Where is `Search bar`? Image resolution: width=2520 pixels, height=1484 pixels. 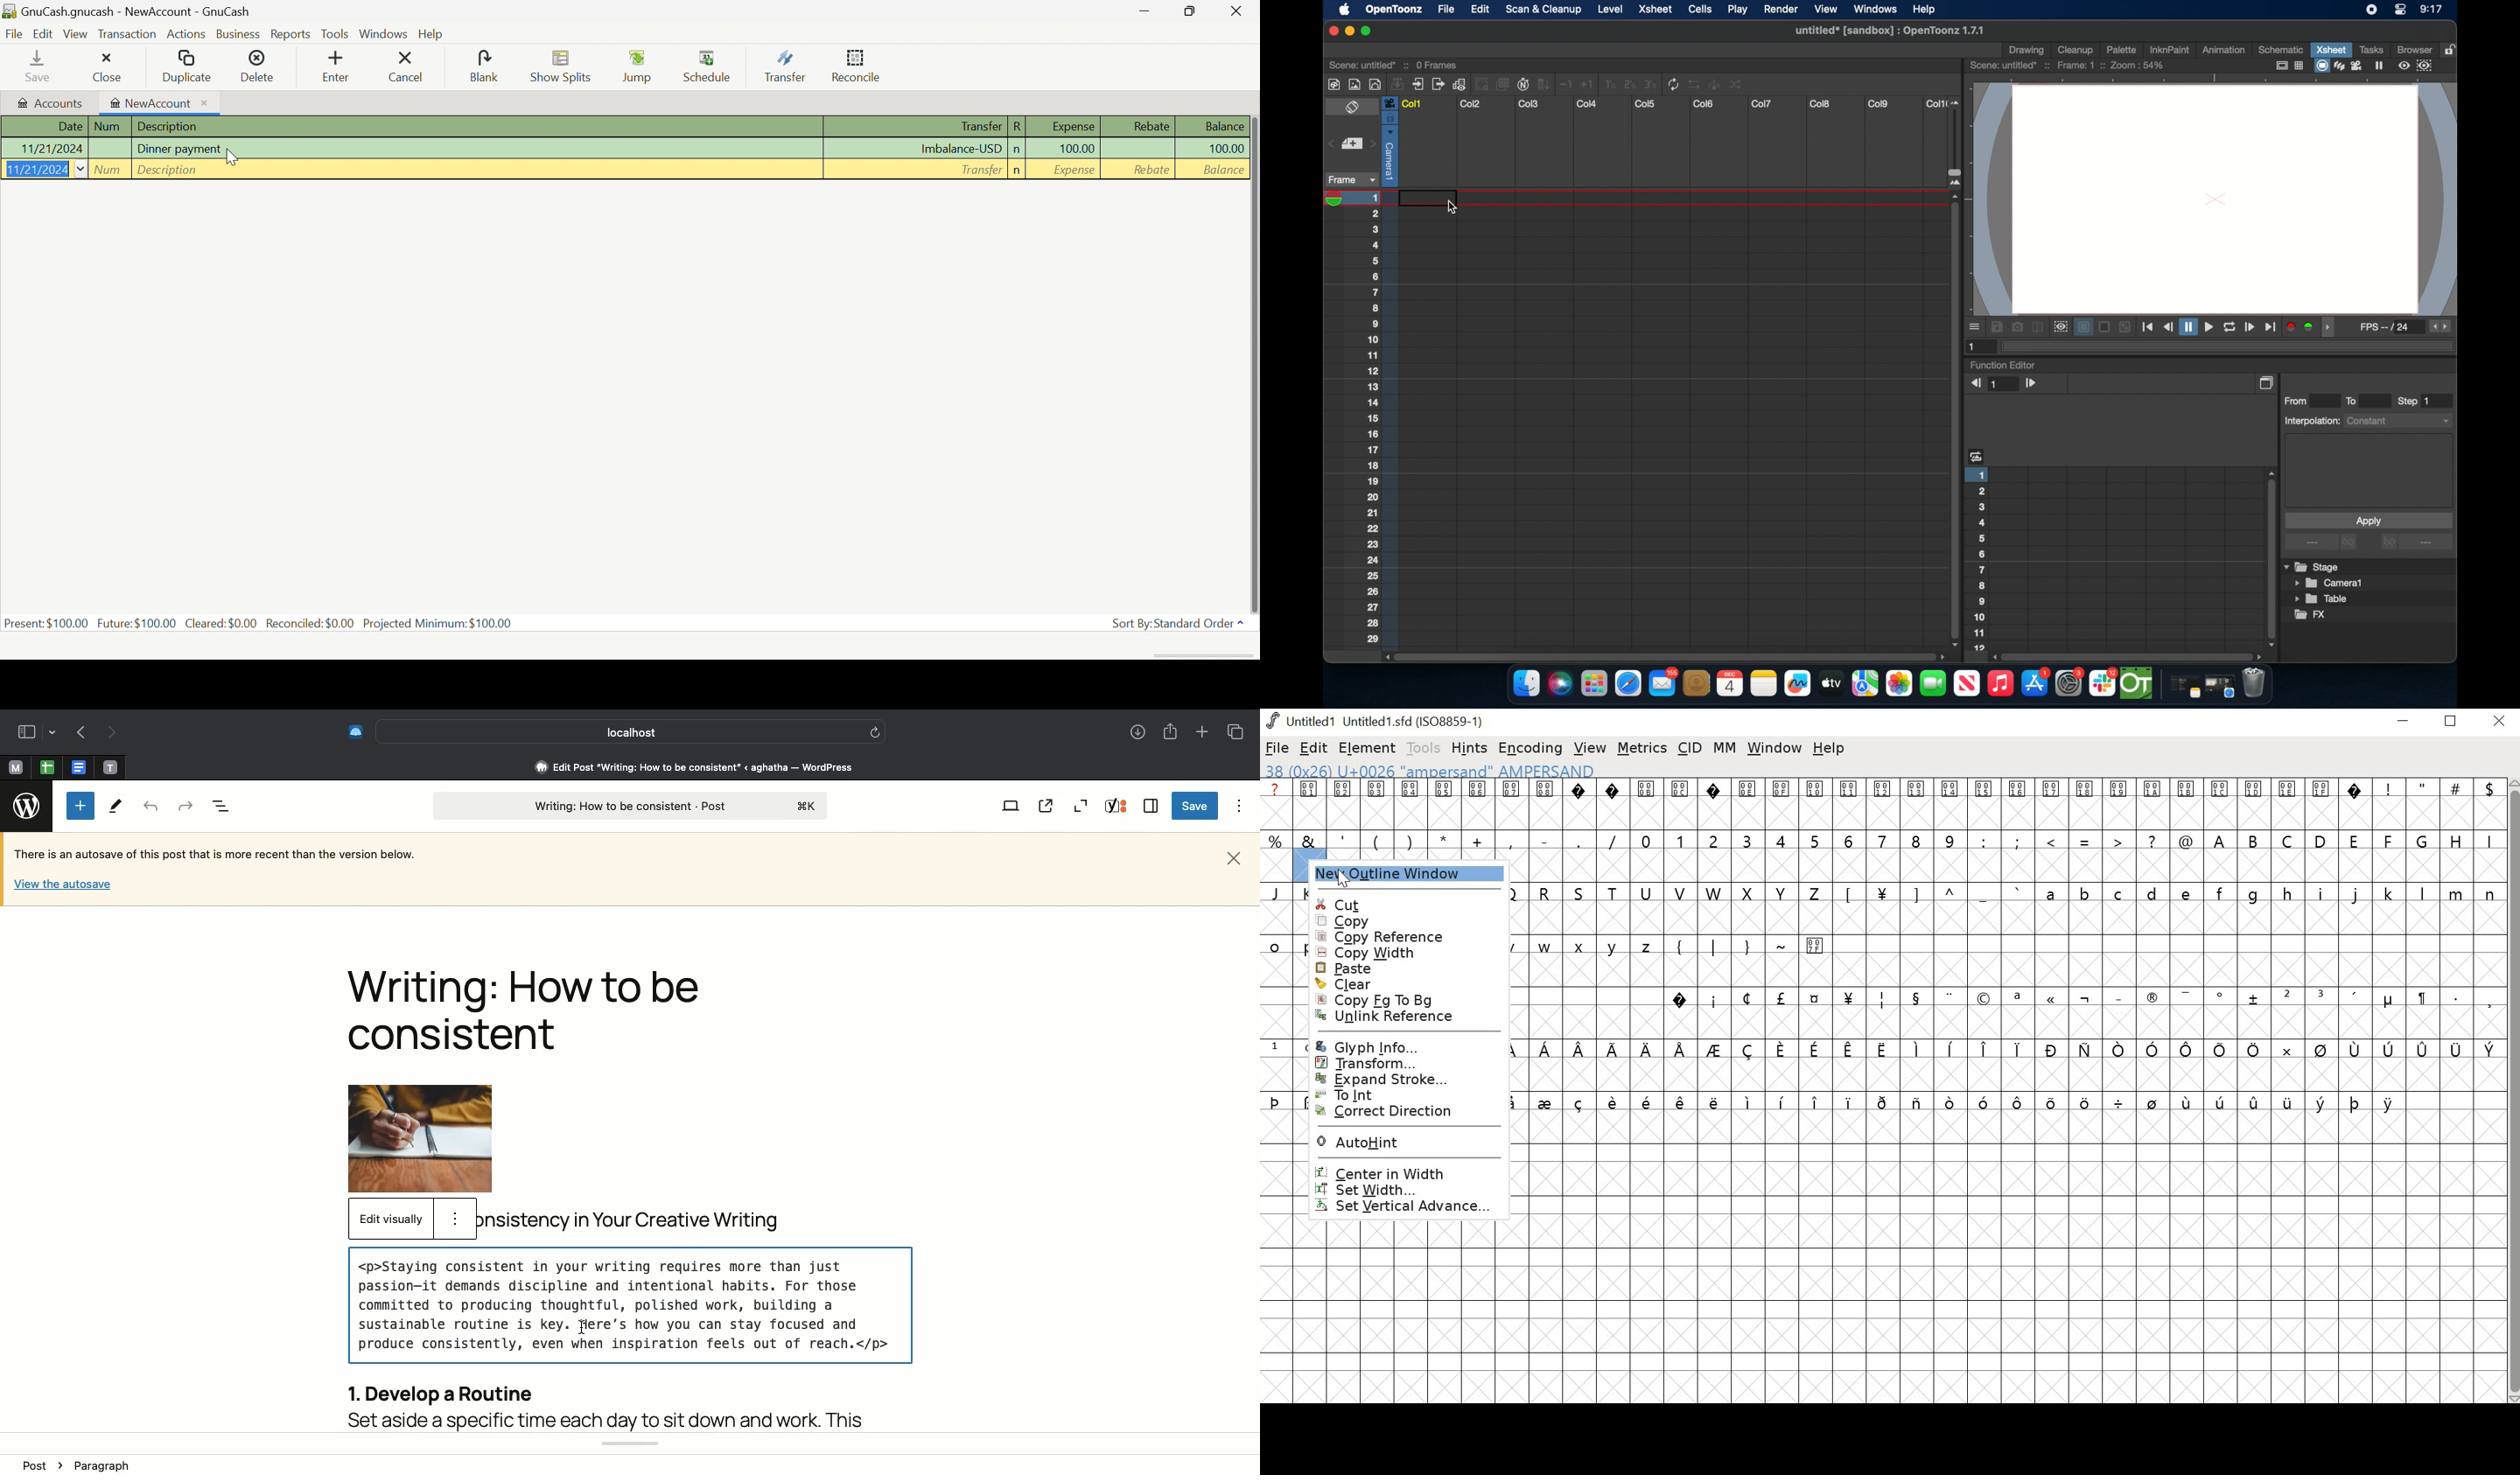
Search bar is located at coordinates (631, 731).